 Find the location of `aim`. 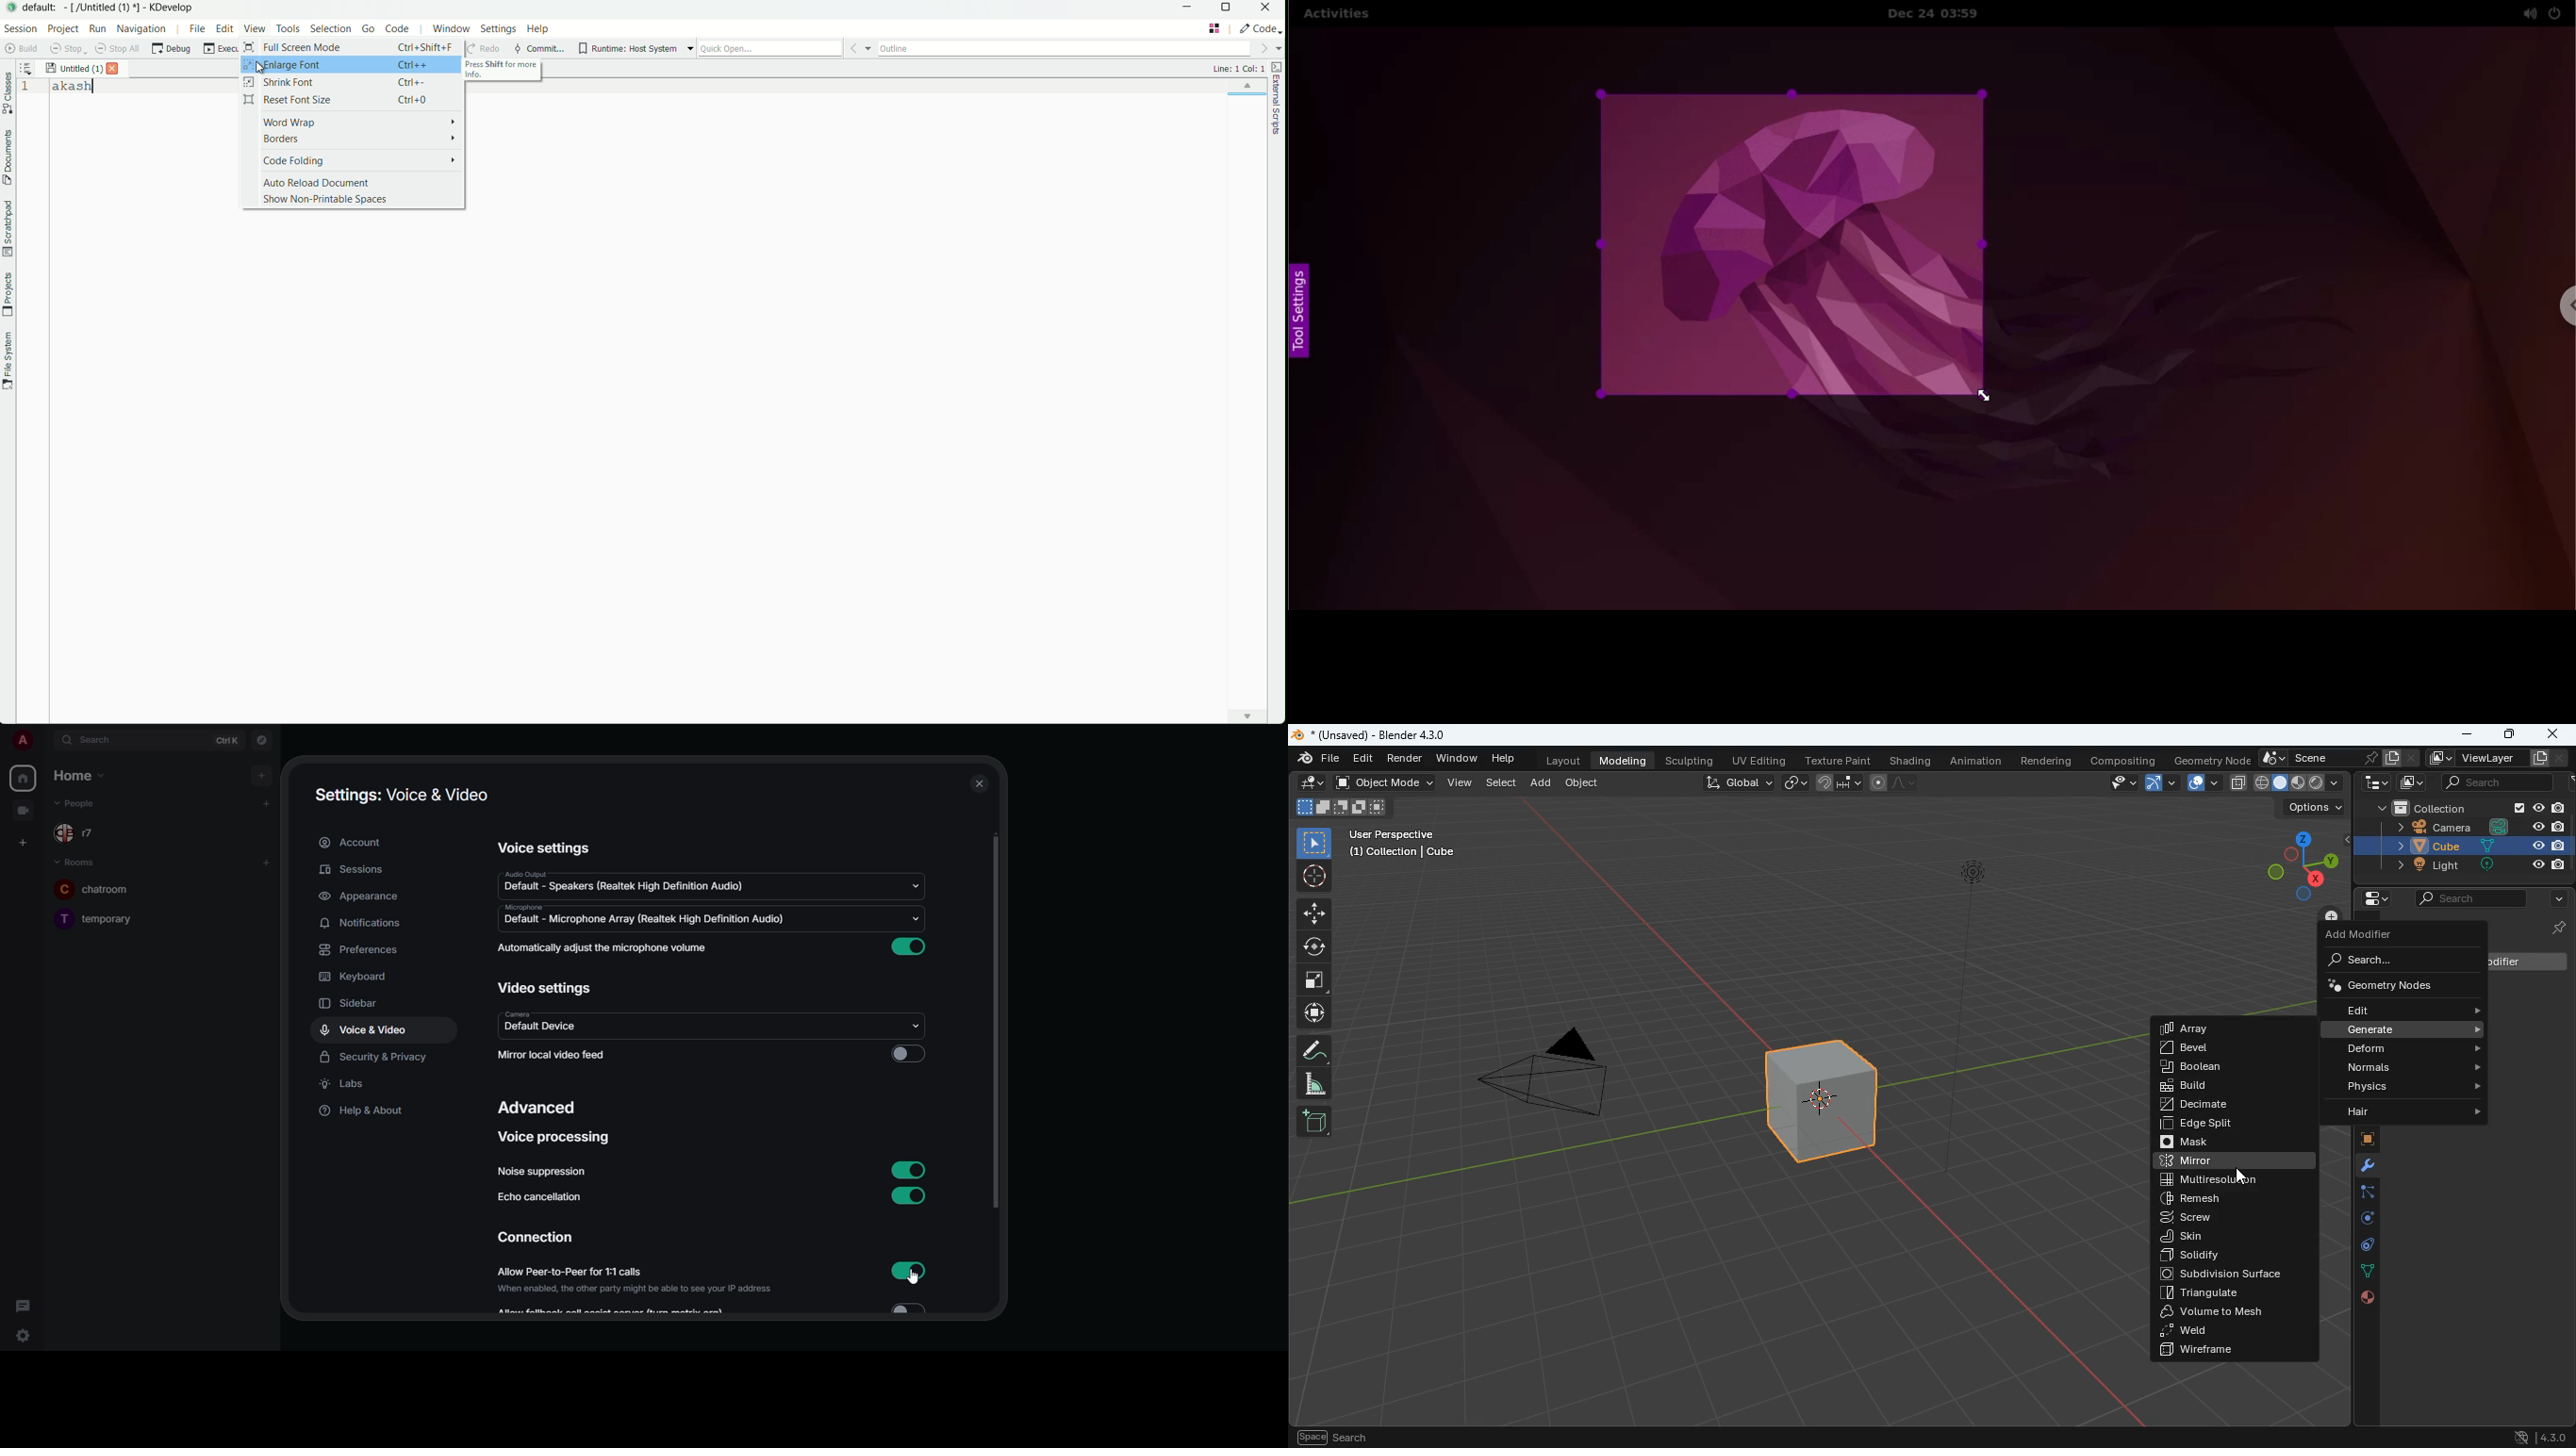

aim is located at coordinates (1315, 877).